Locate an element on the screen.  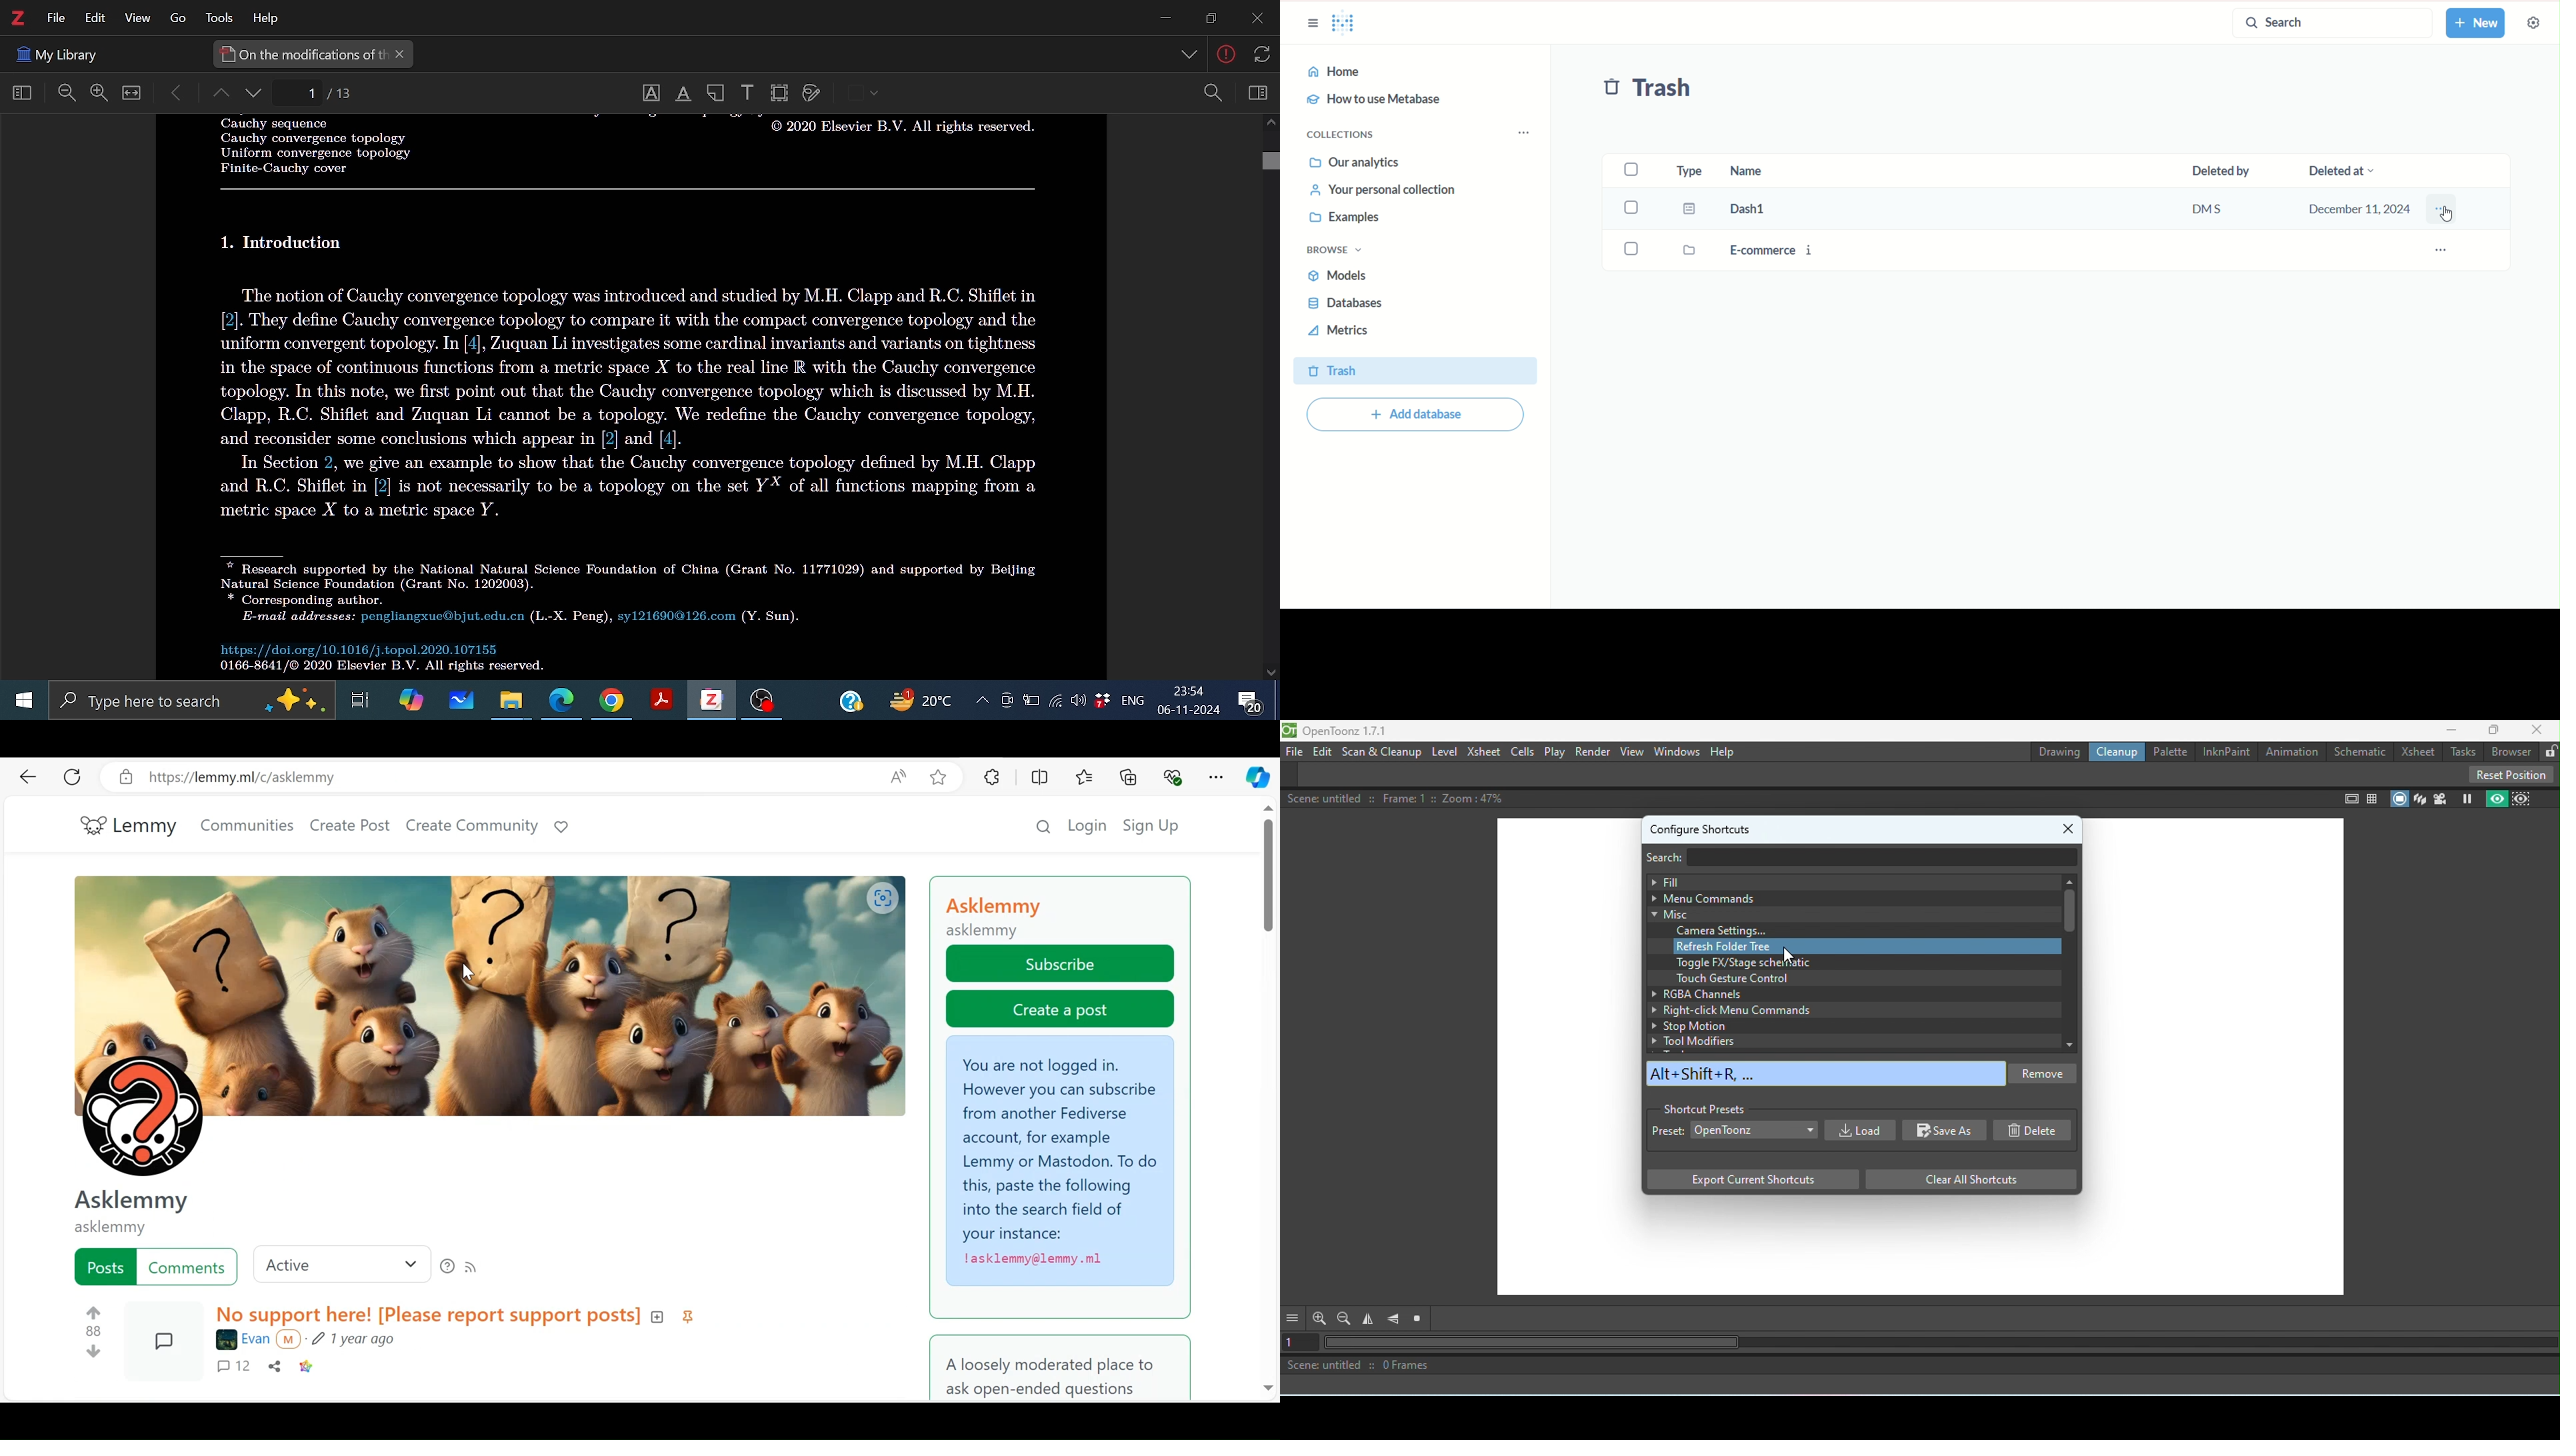
Zoom in is located at coordinates (98, 93).